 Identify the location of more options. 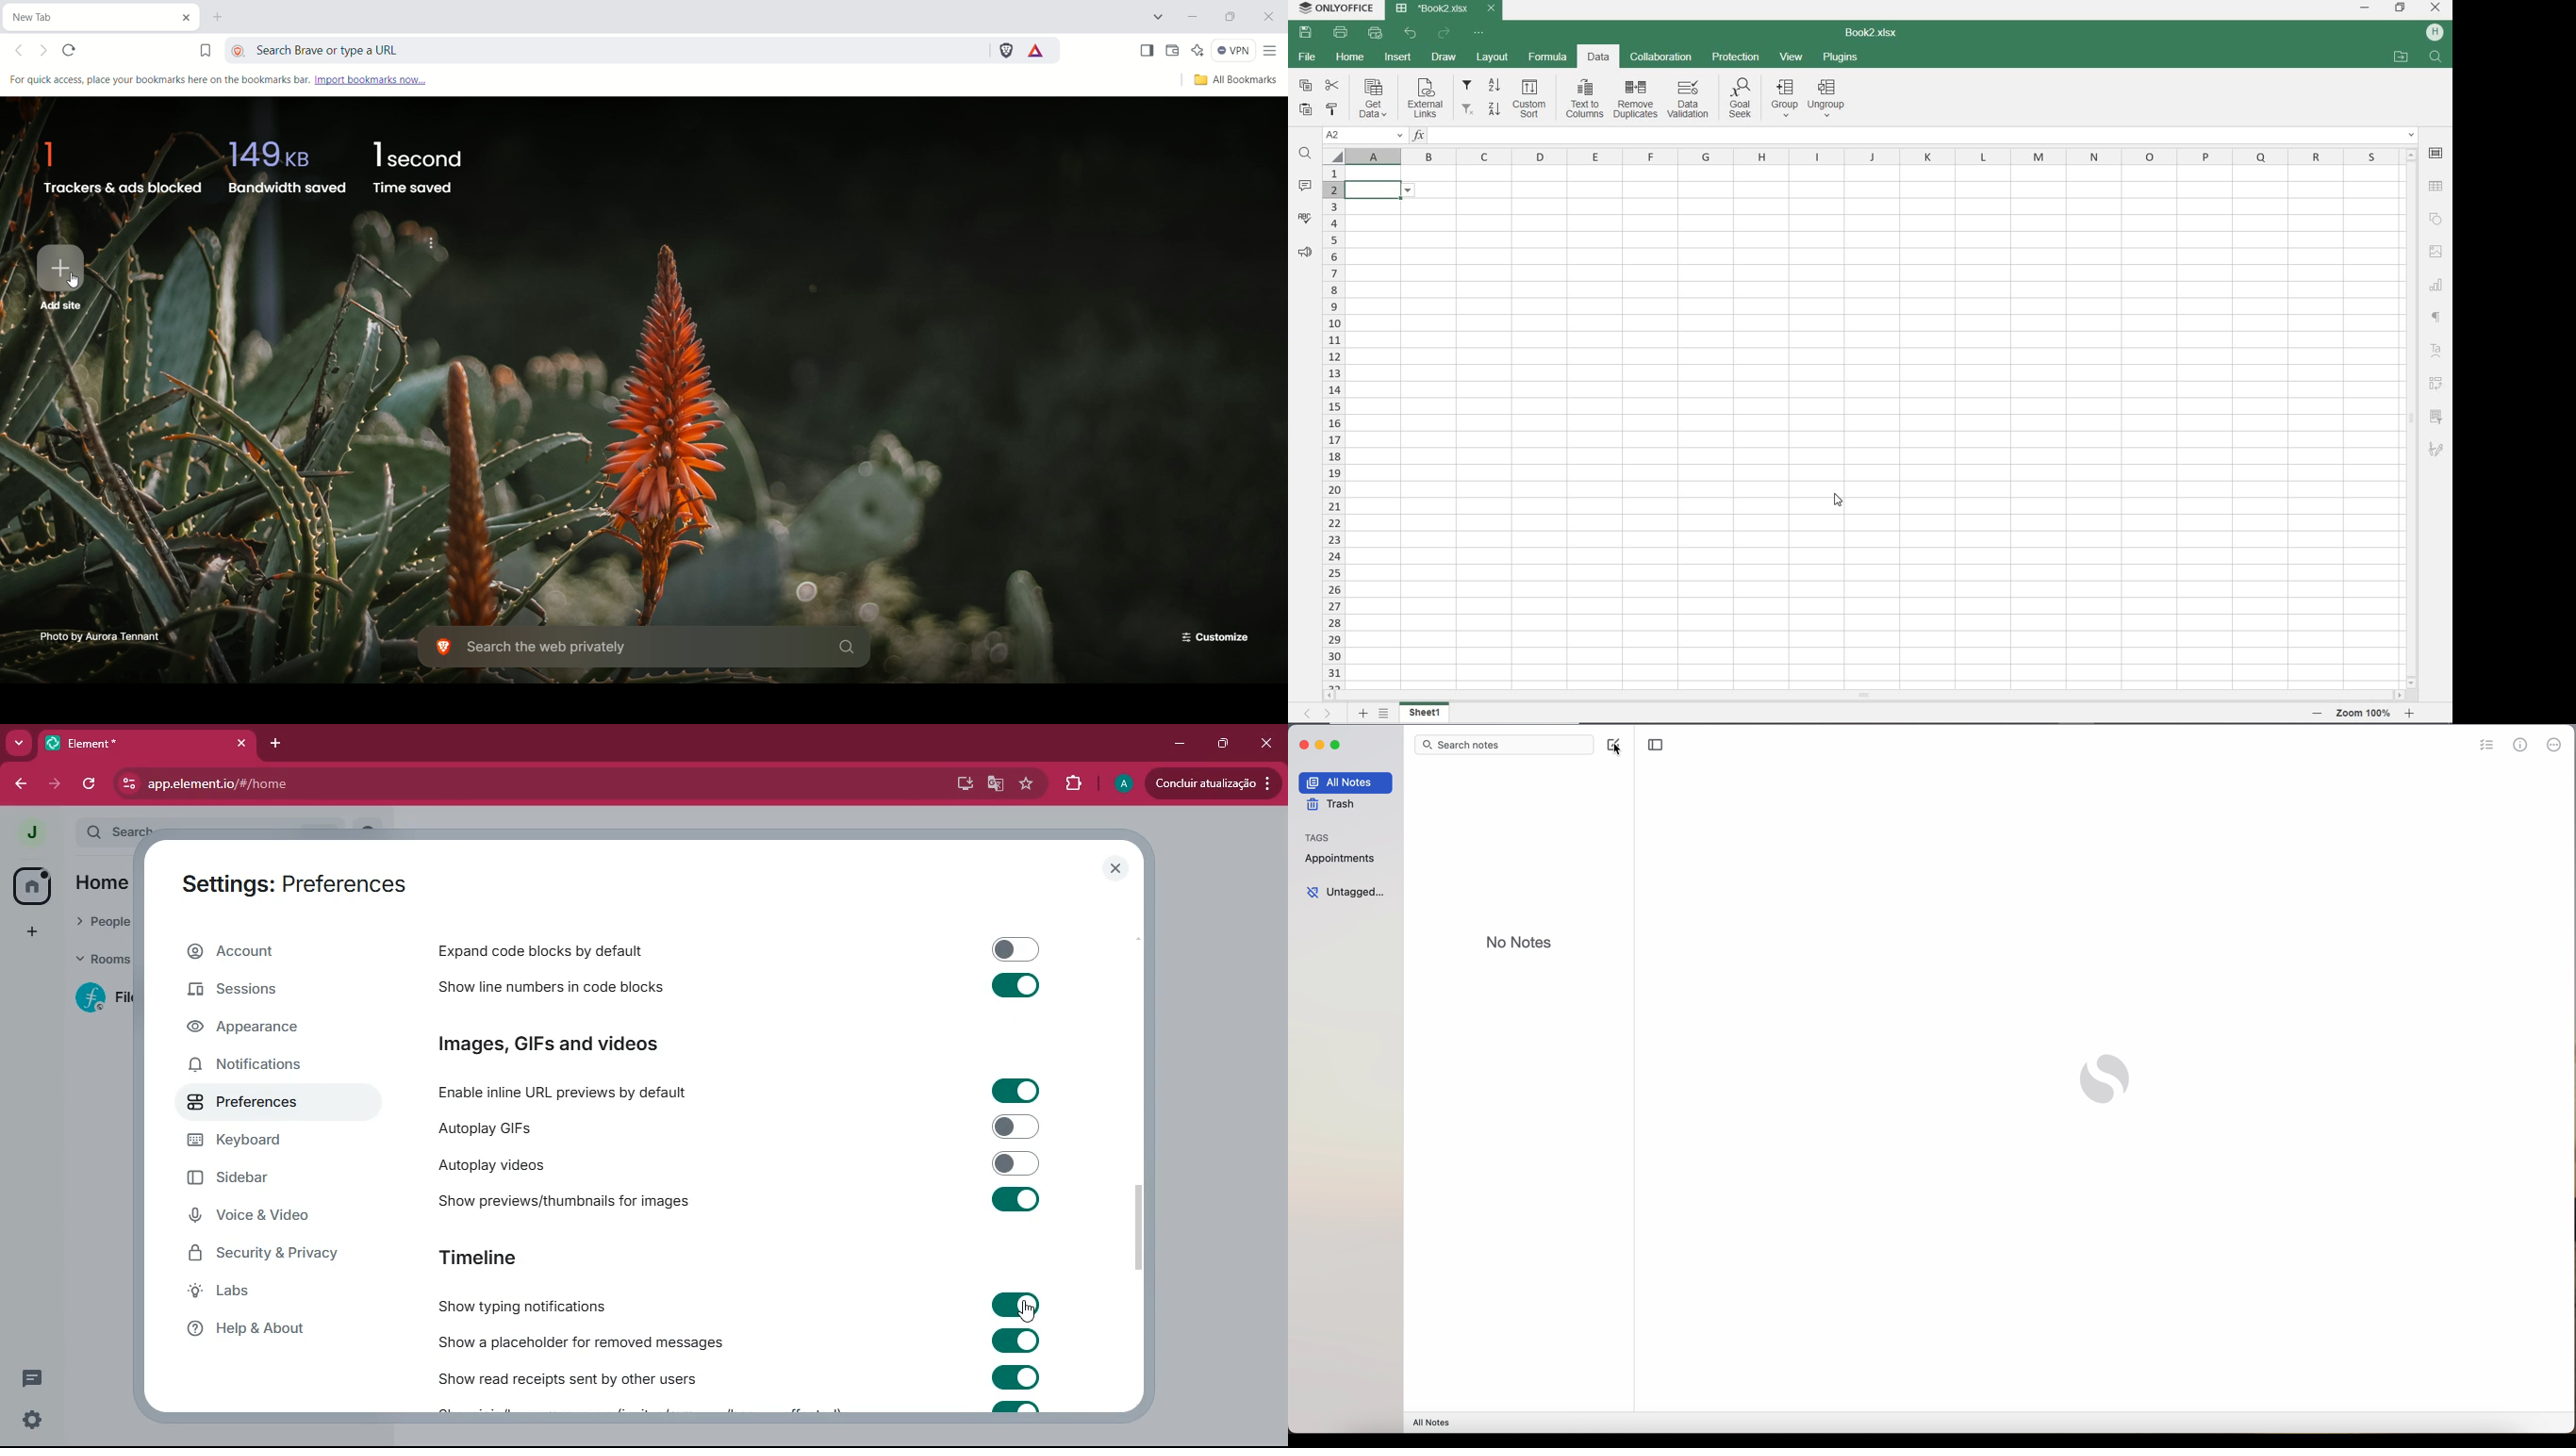
(2556, 744).